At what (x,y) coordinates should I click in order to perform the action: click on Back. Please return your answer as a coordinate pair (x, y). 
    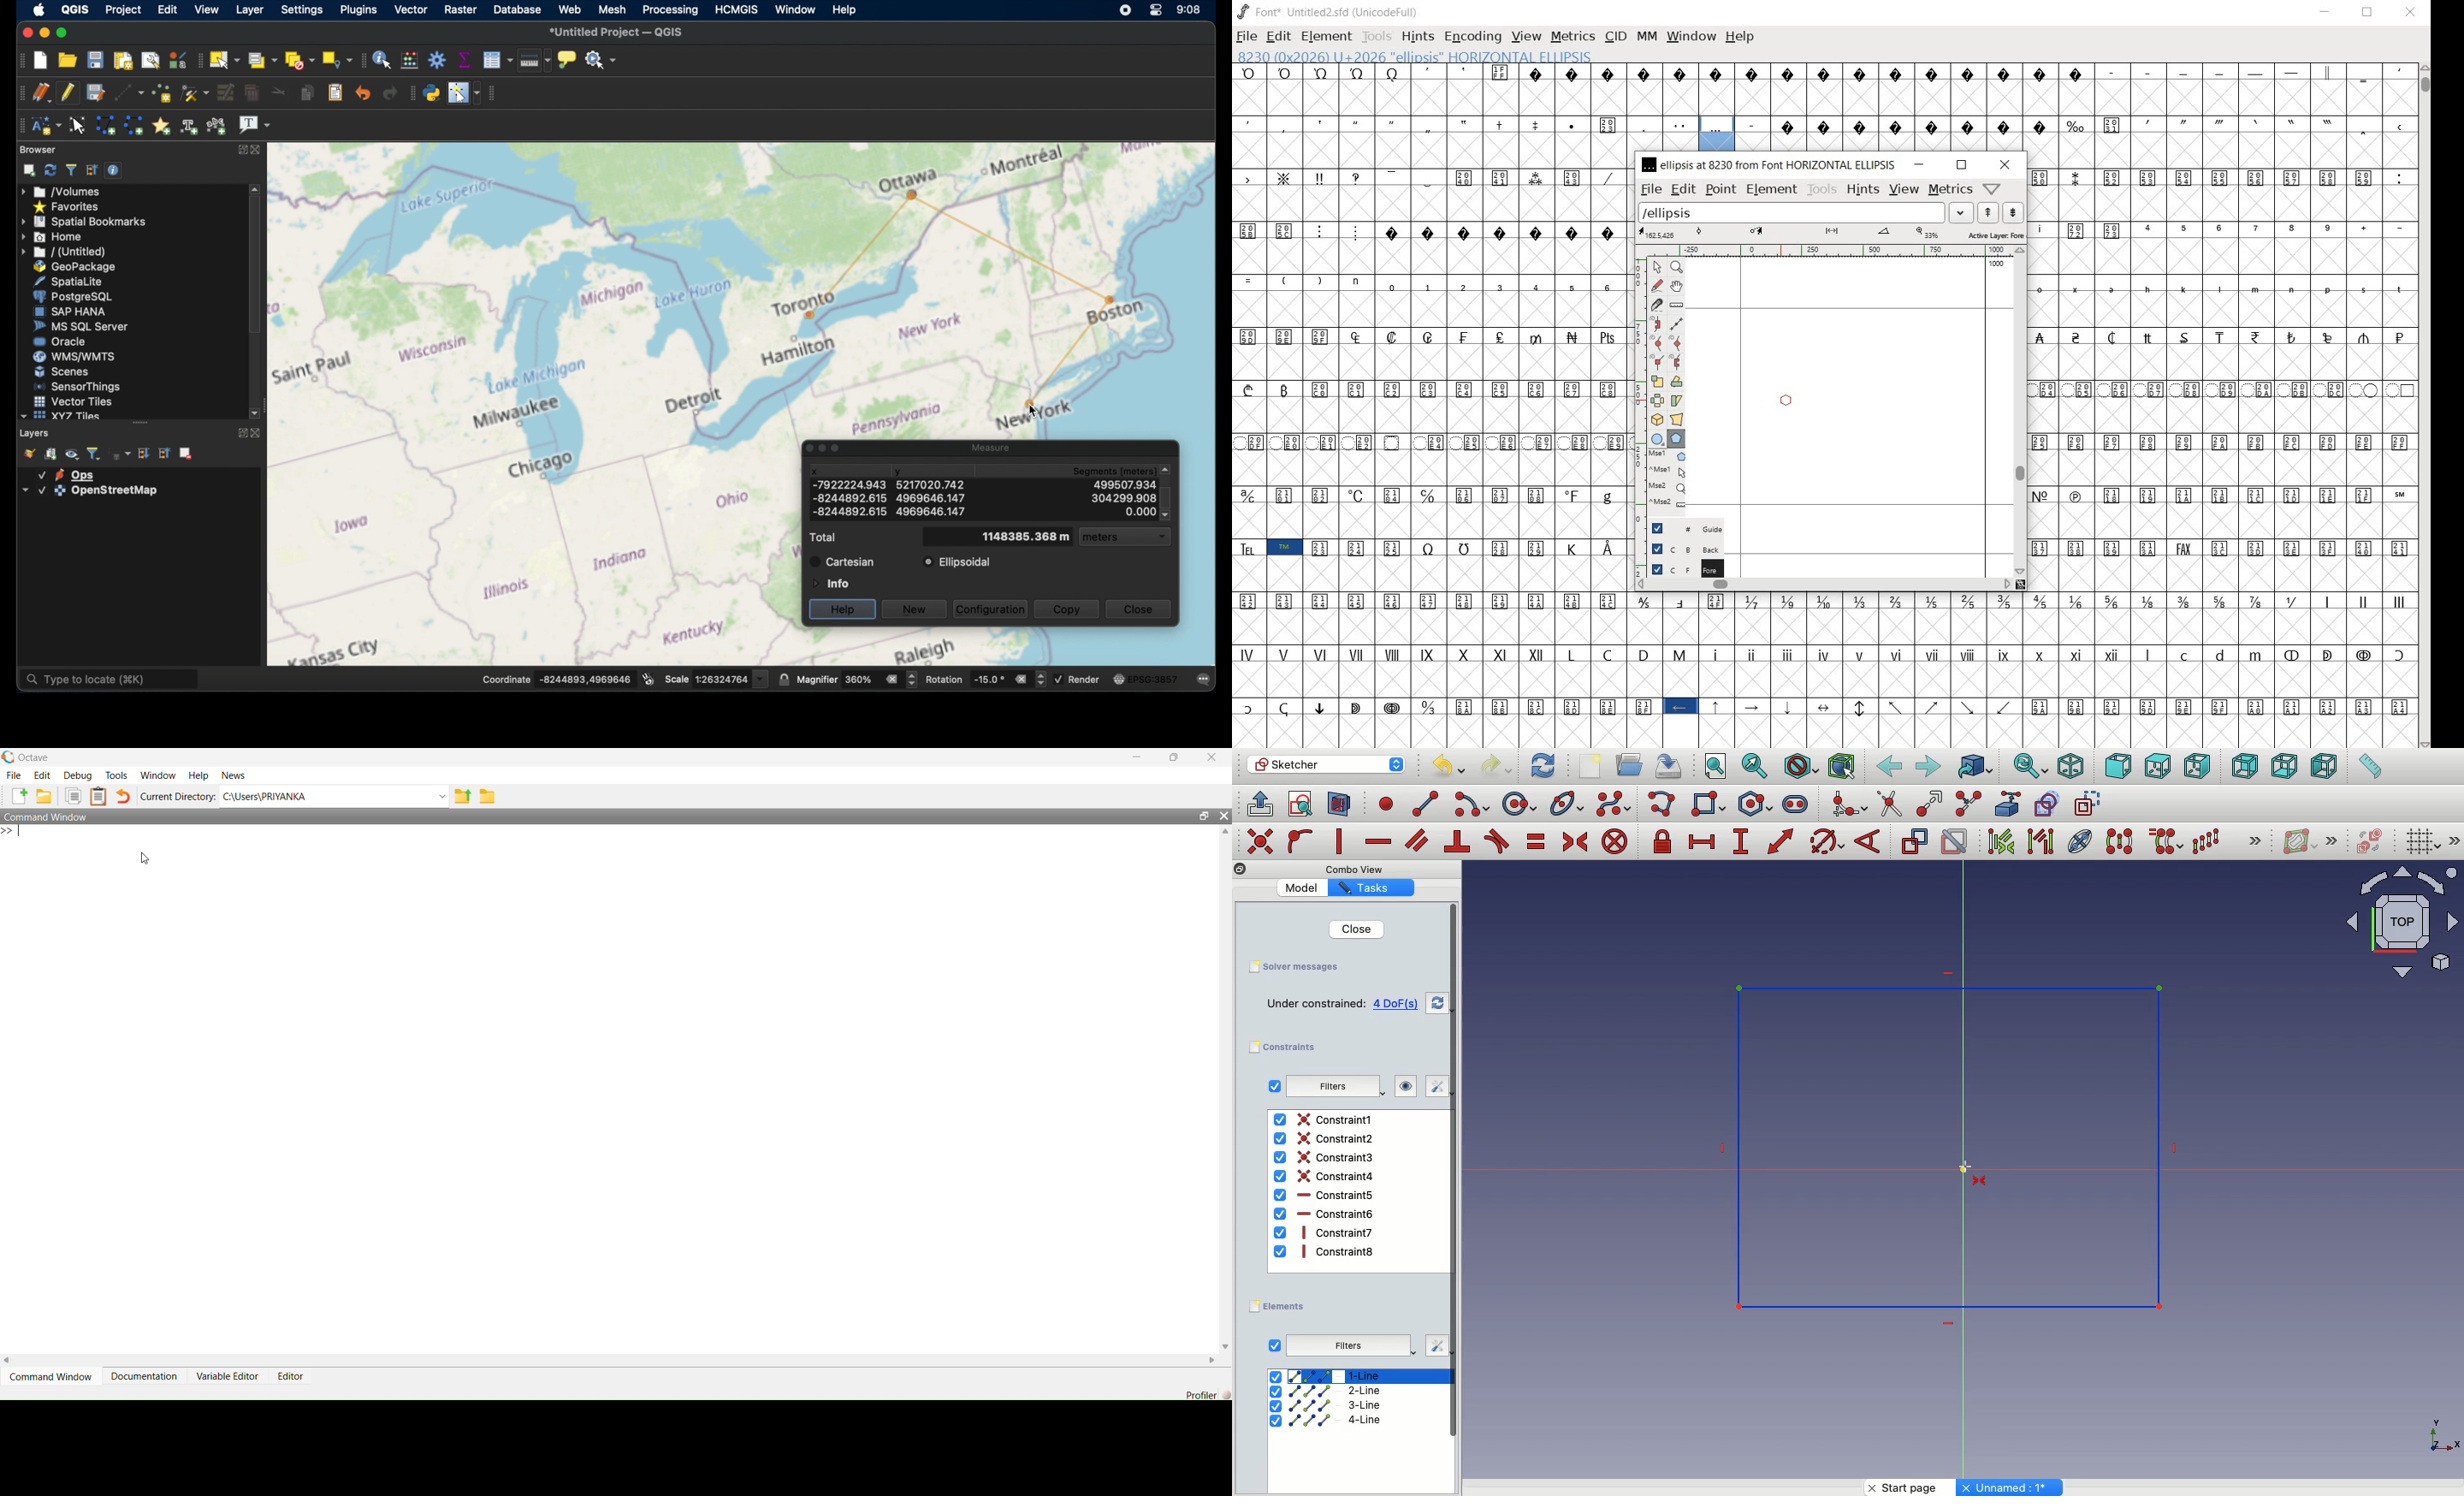
    Looking at the image, I should click on (1890, 767).